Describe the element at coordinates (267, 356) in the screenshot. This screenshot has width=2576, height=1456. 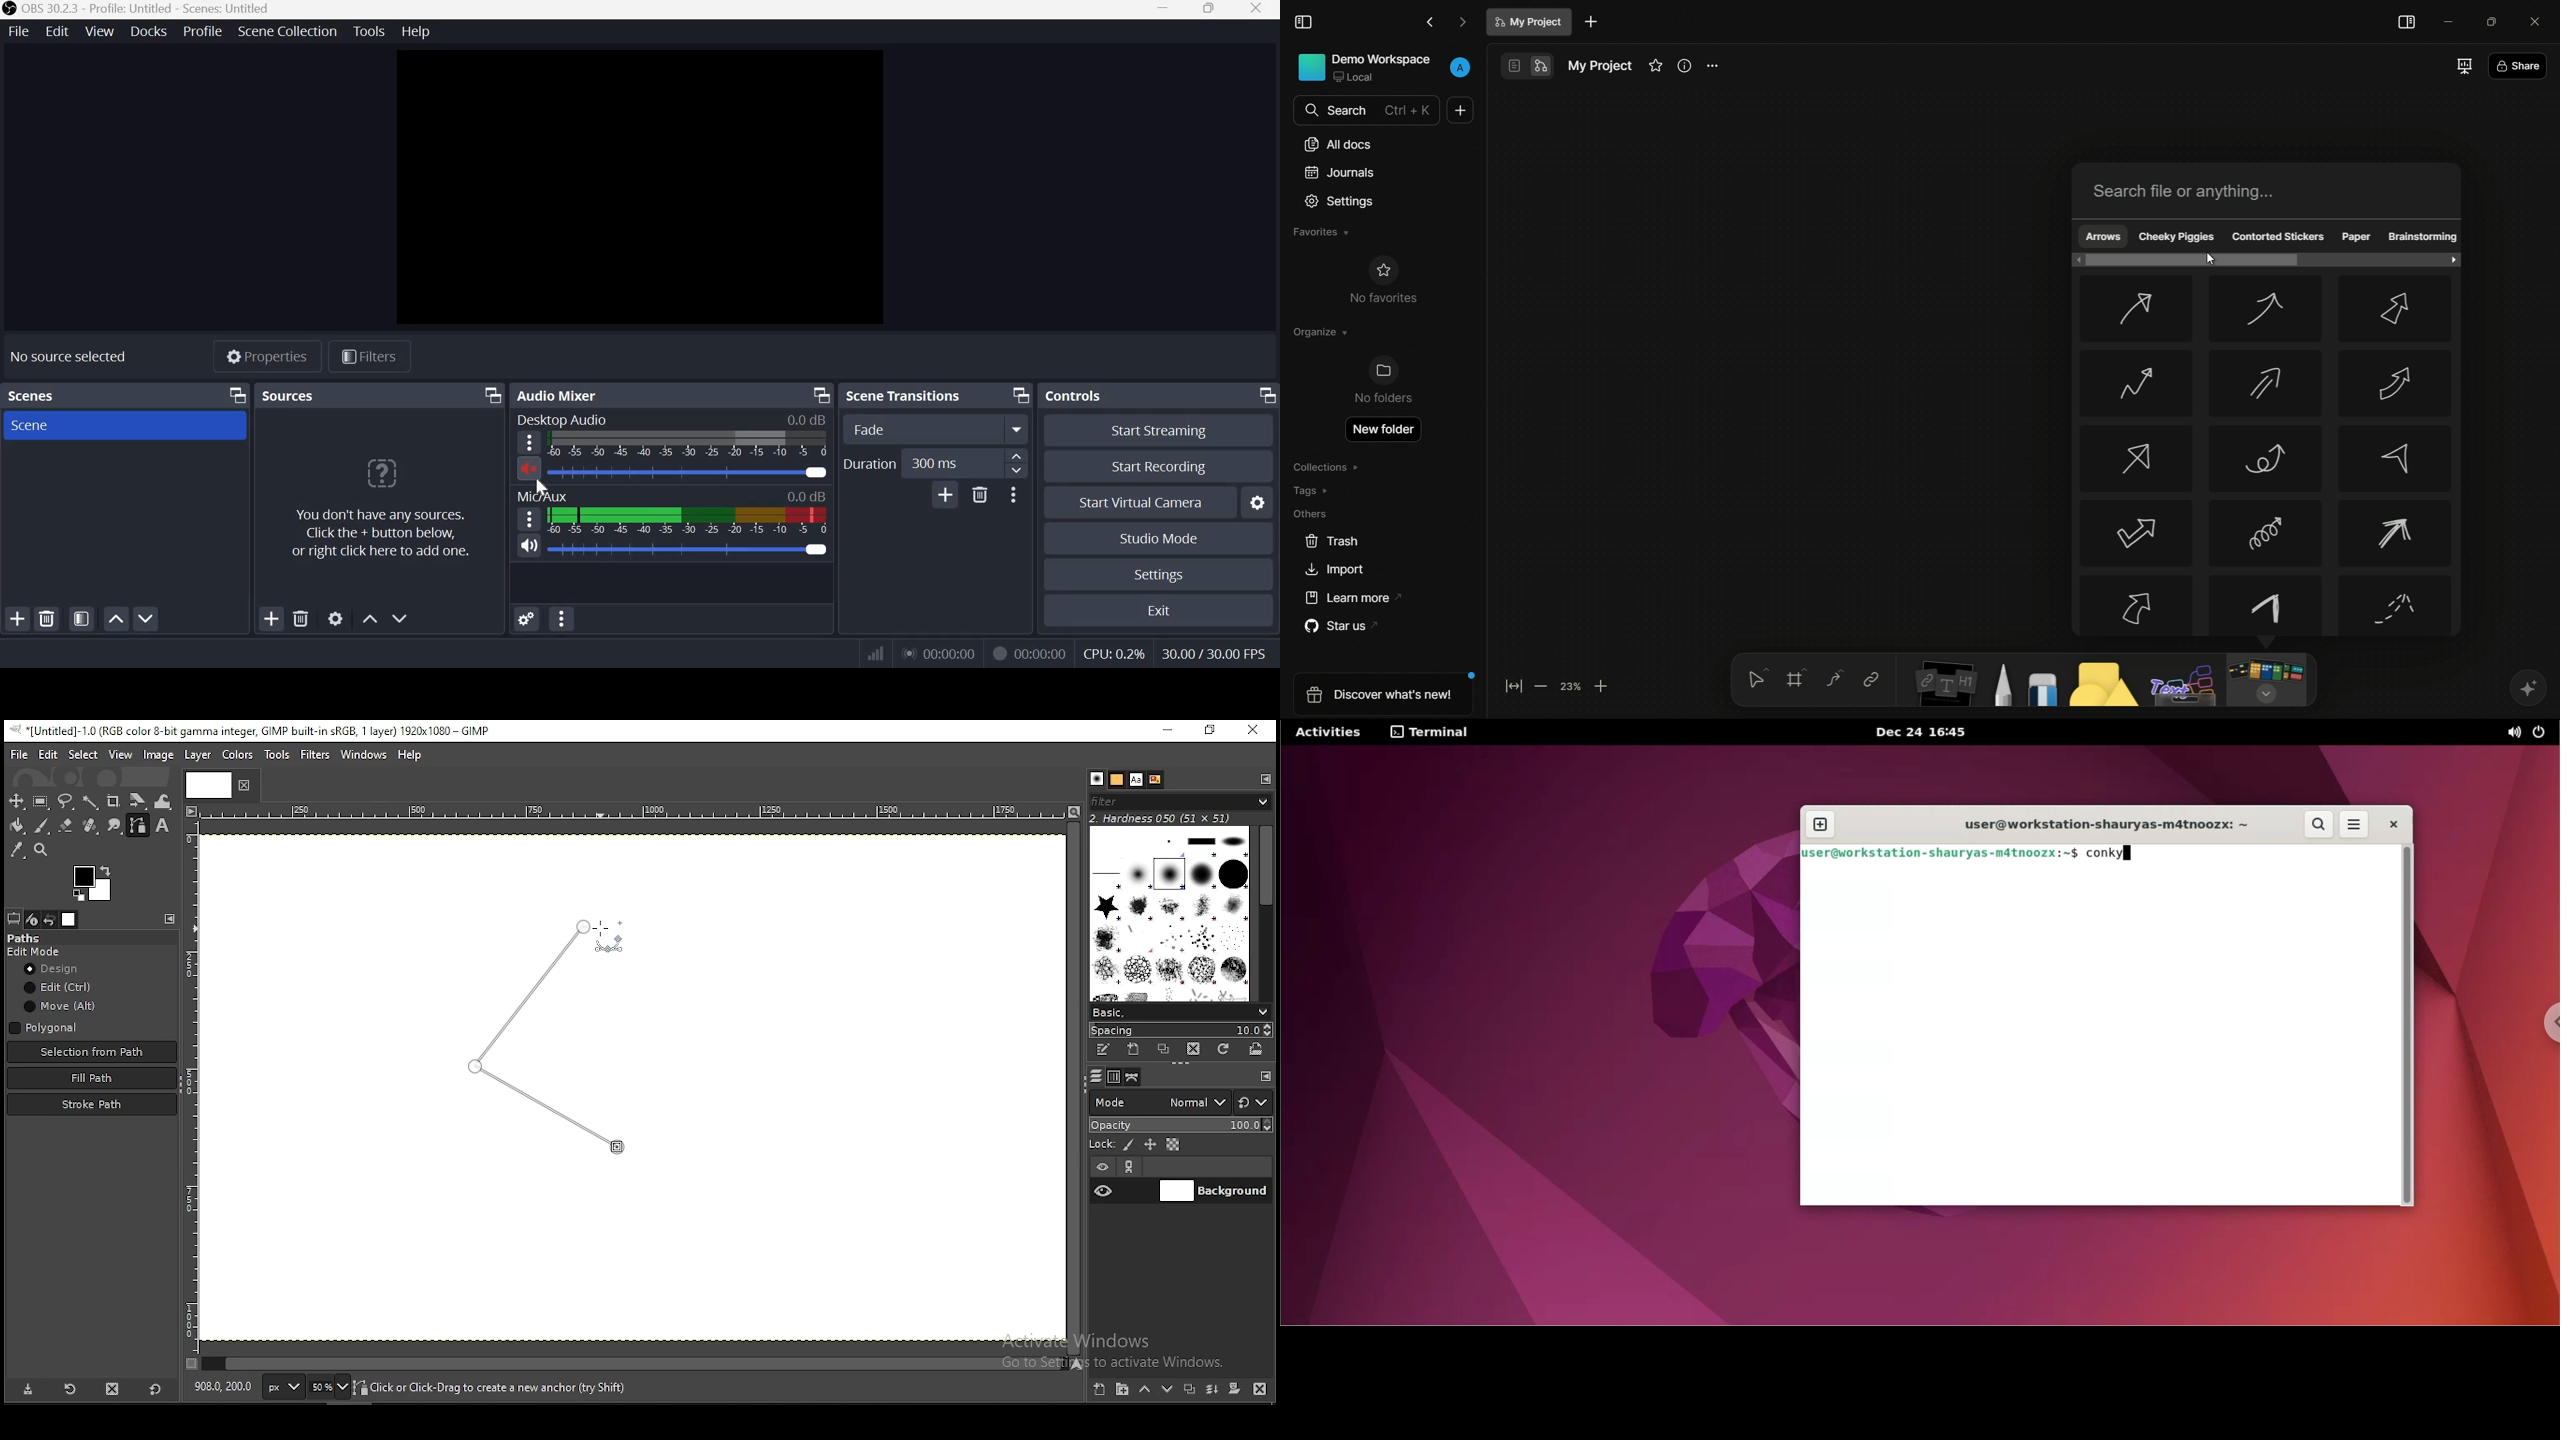
I see `Properties` at that location.